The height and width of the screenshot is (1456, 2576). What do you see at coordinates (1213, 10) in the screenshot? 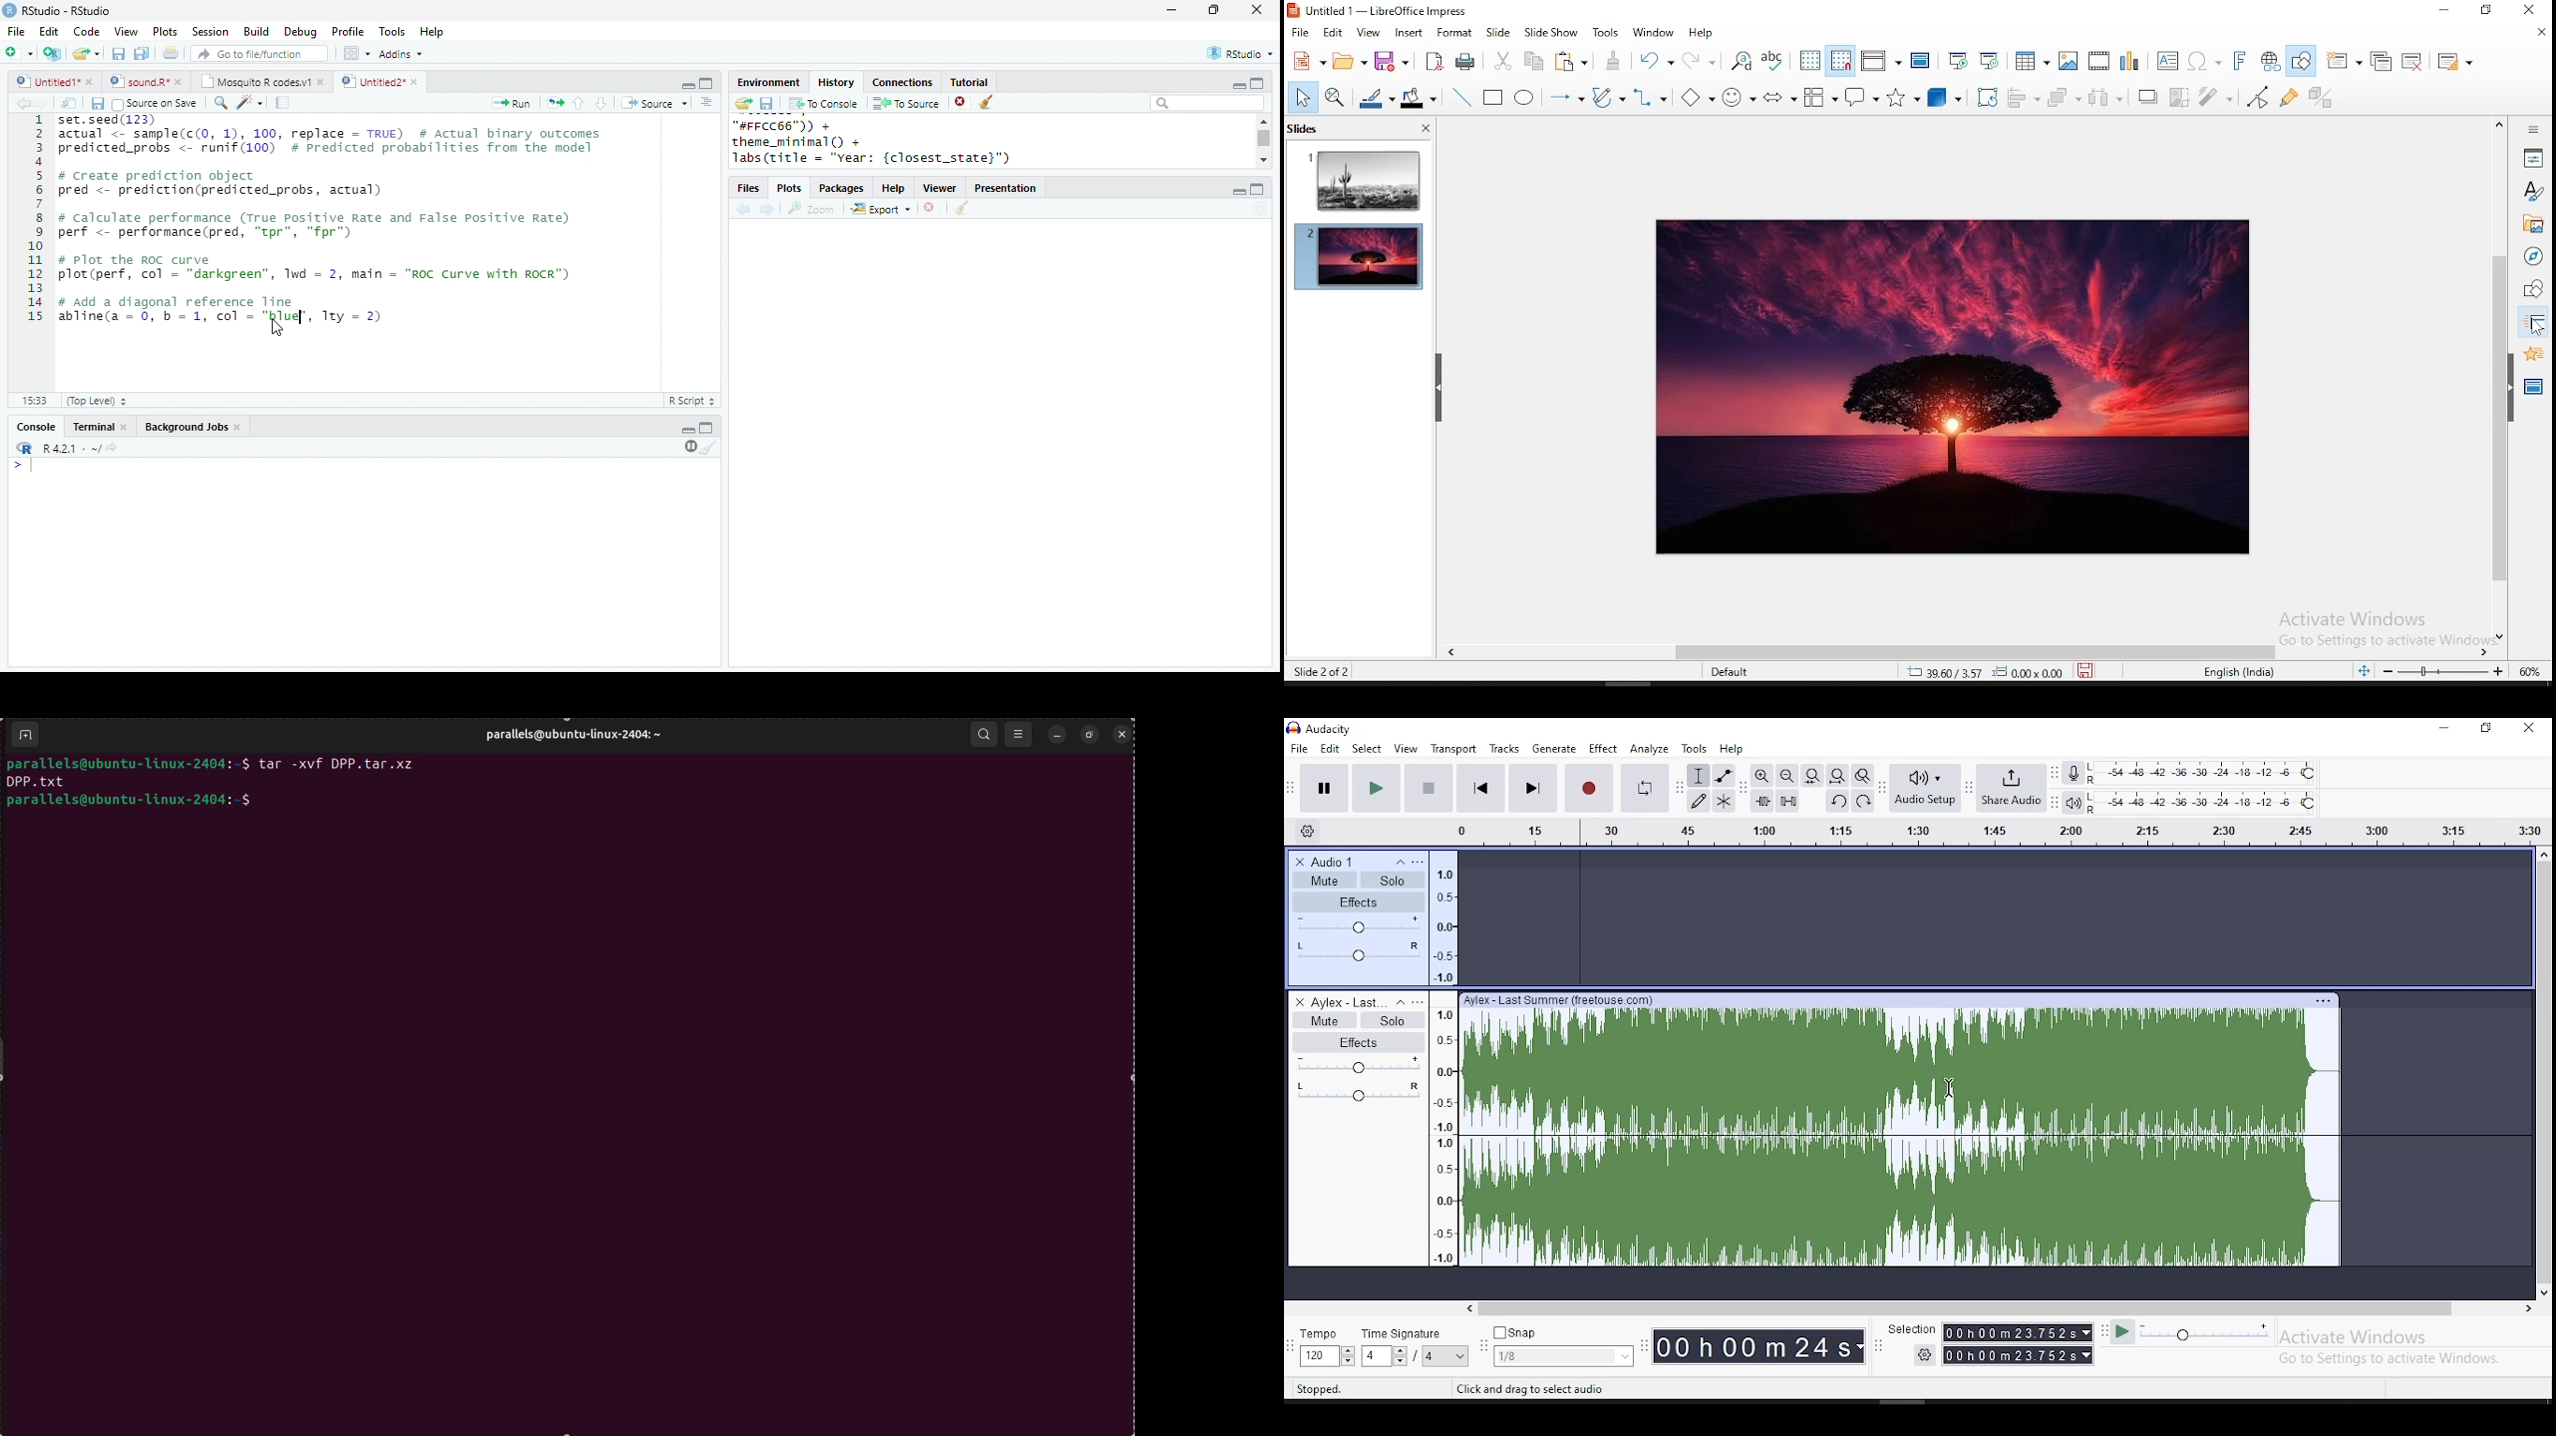
I see `resize` at bounding box center [1213, 10].